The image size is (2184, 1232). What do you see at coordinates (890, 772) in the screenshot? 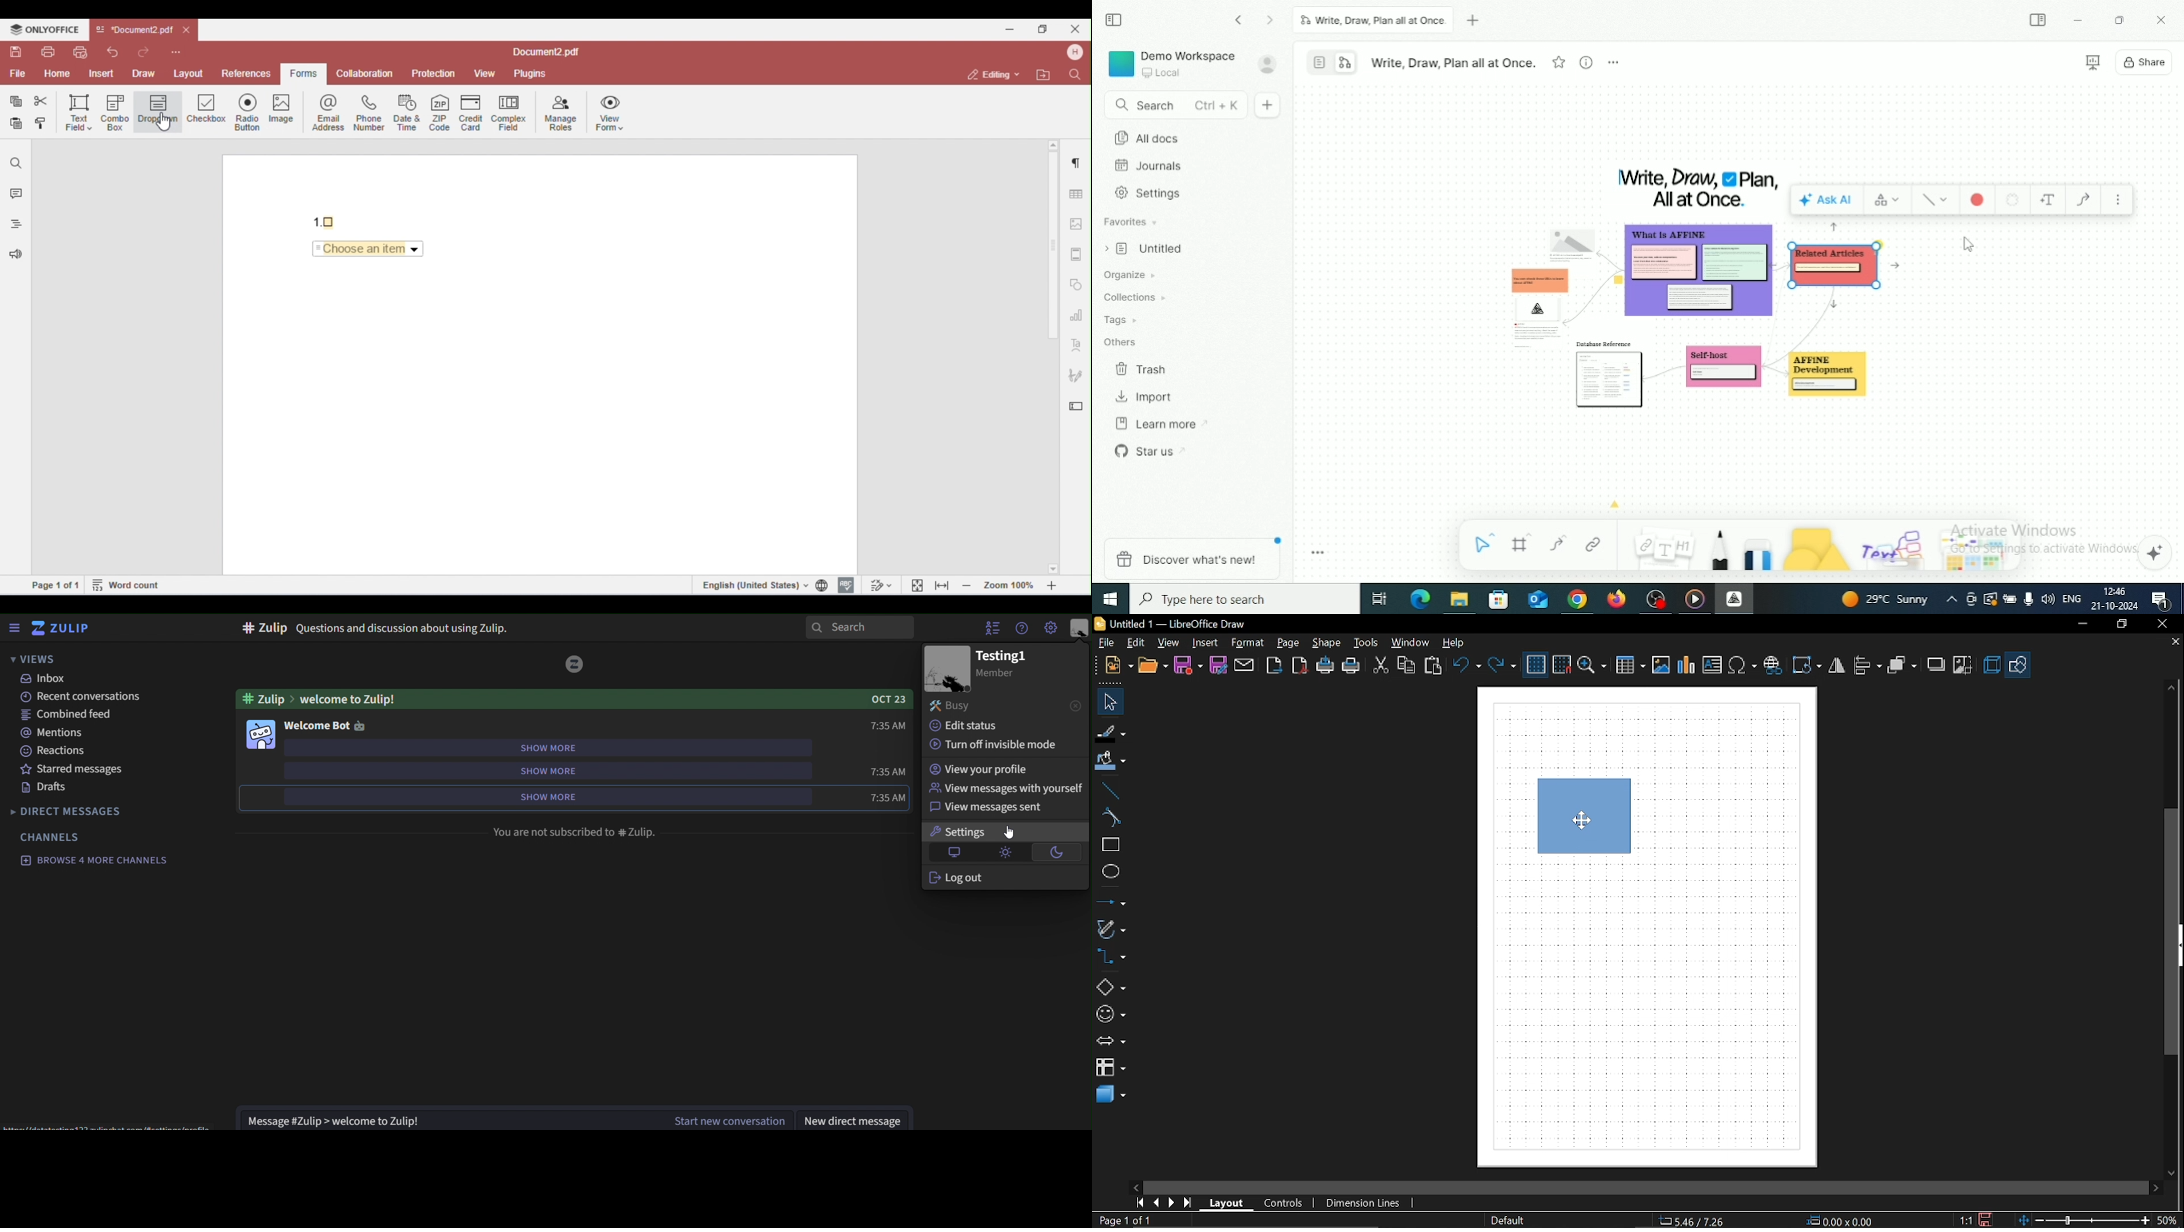
I see `7:35am` at bounding box center [890, 772].